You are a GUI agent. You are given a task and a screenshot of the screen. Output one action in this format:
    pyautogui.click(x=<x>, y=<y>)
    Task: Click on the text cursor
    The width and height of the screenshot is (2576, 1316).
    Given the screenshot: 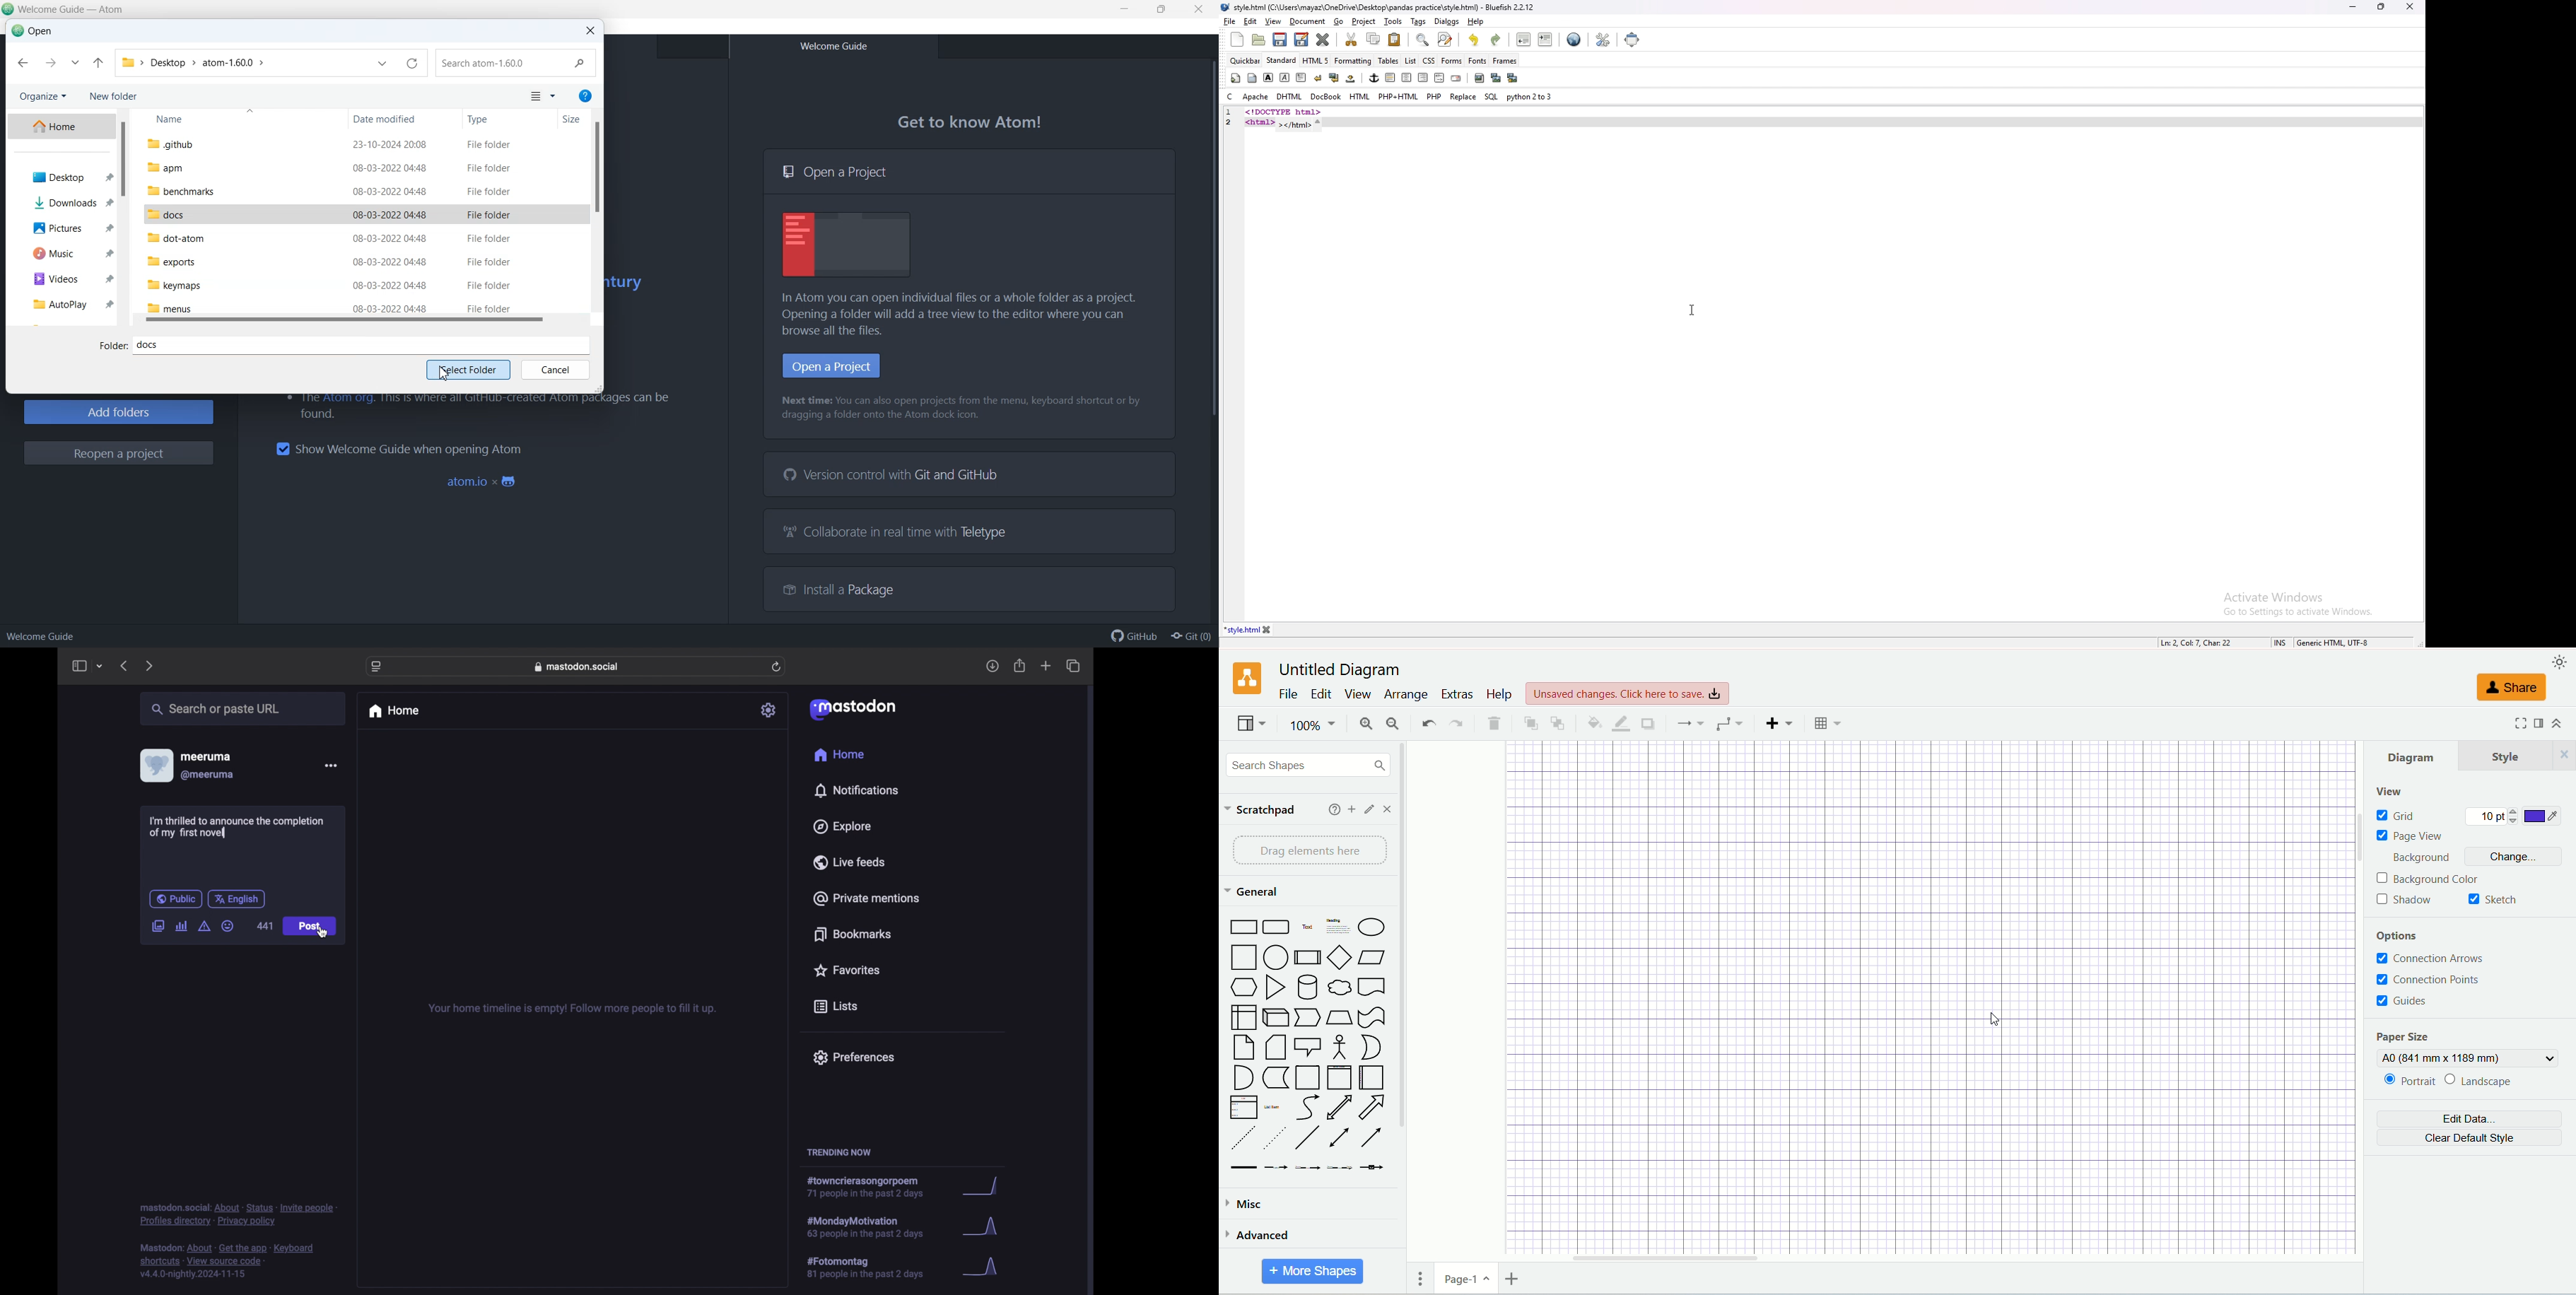 What is the action you would take?
    pyautogui.click(x=226, y=831)
    